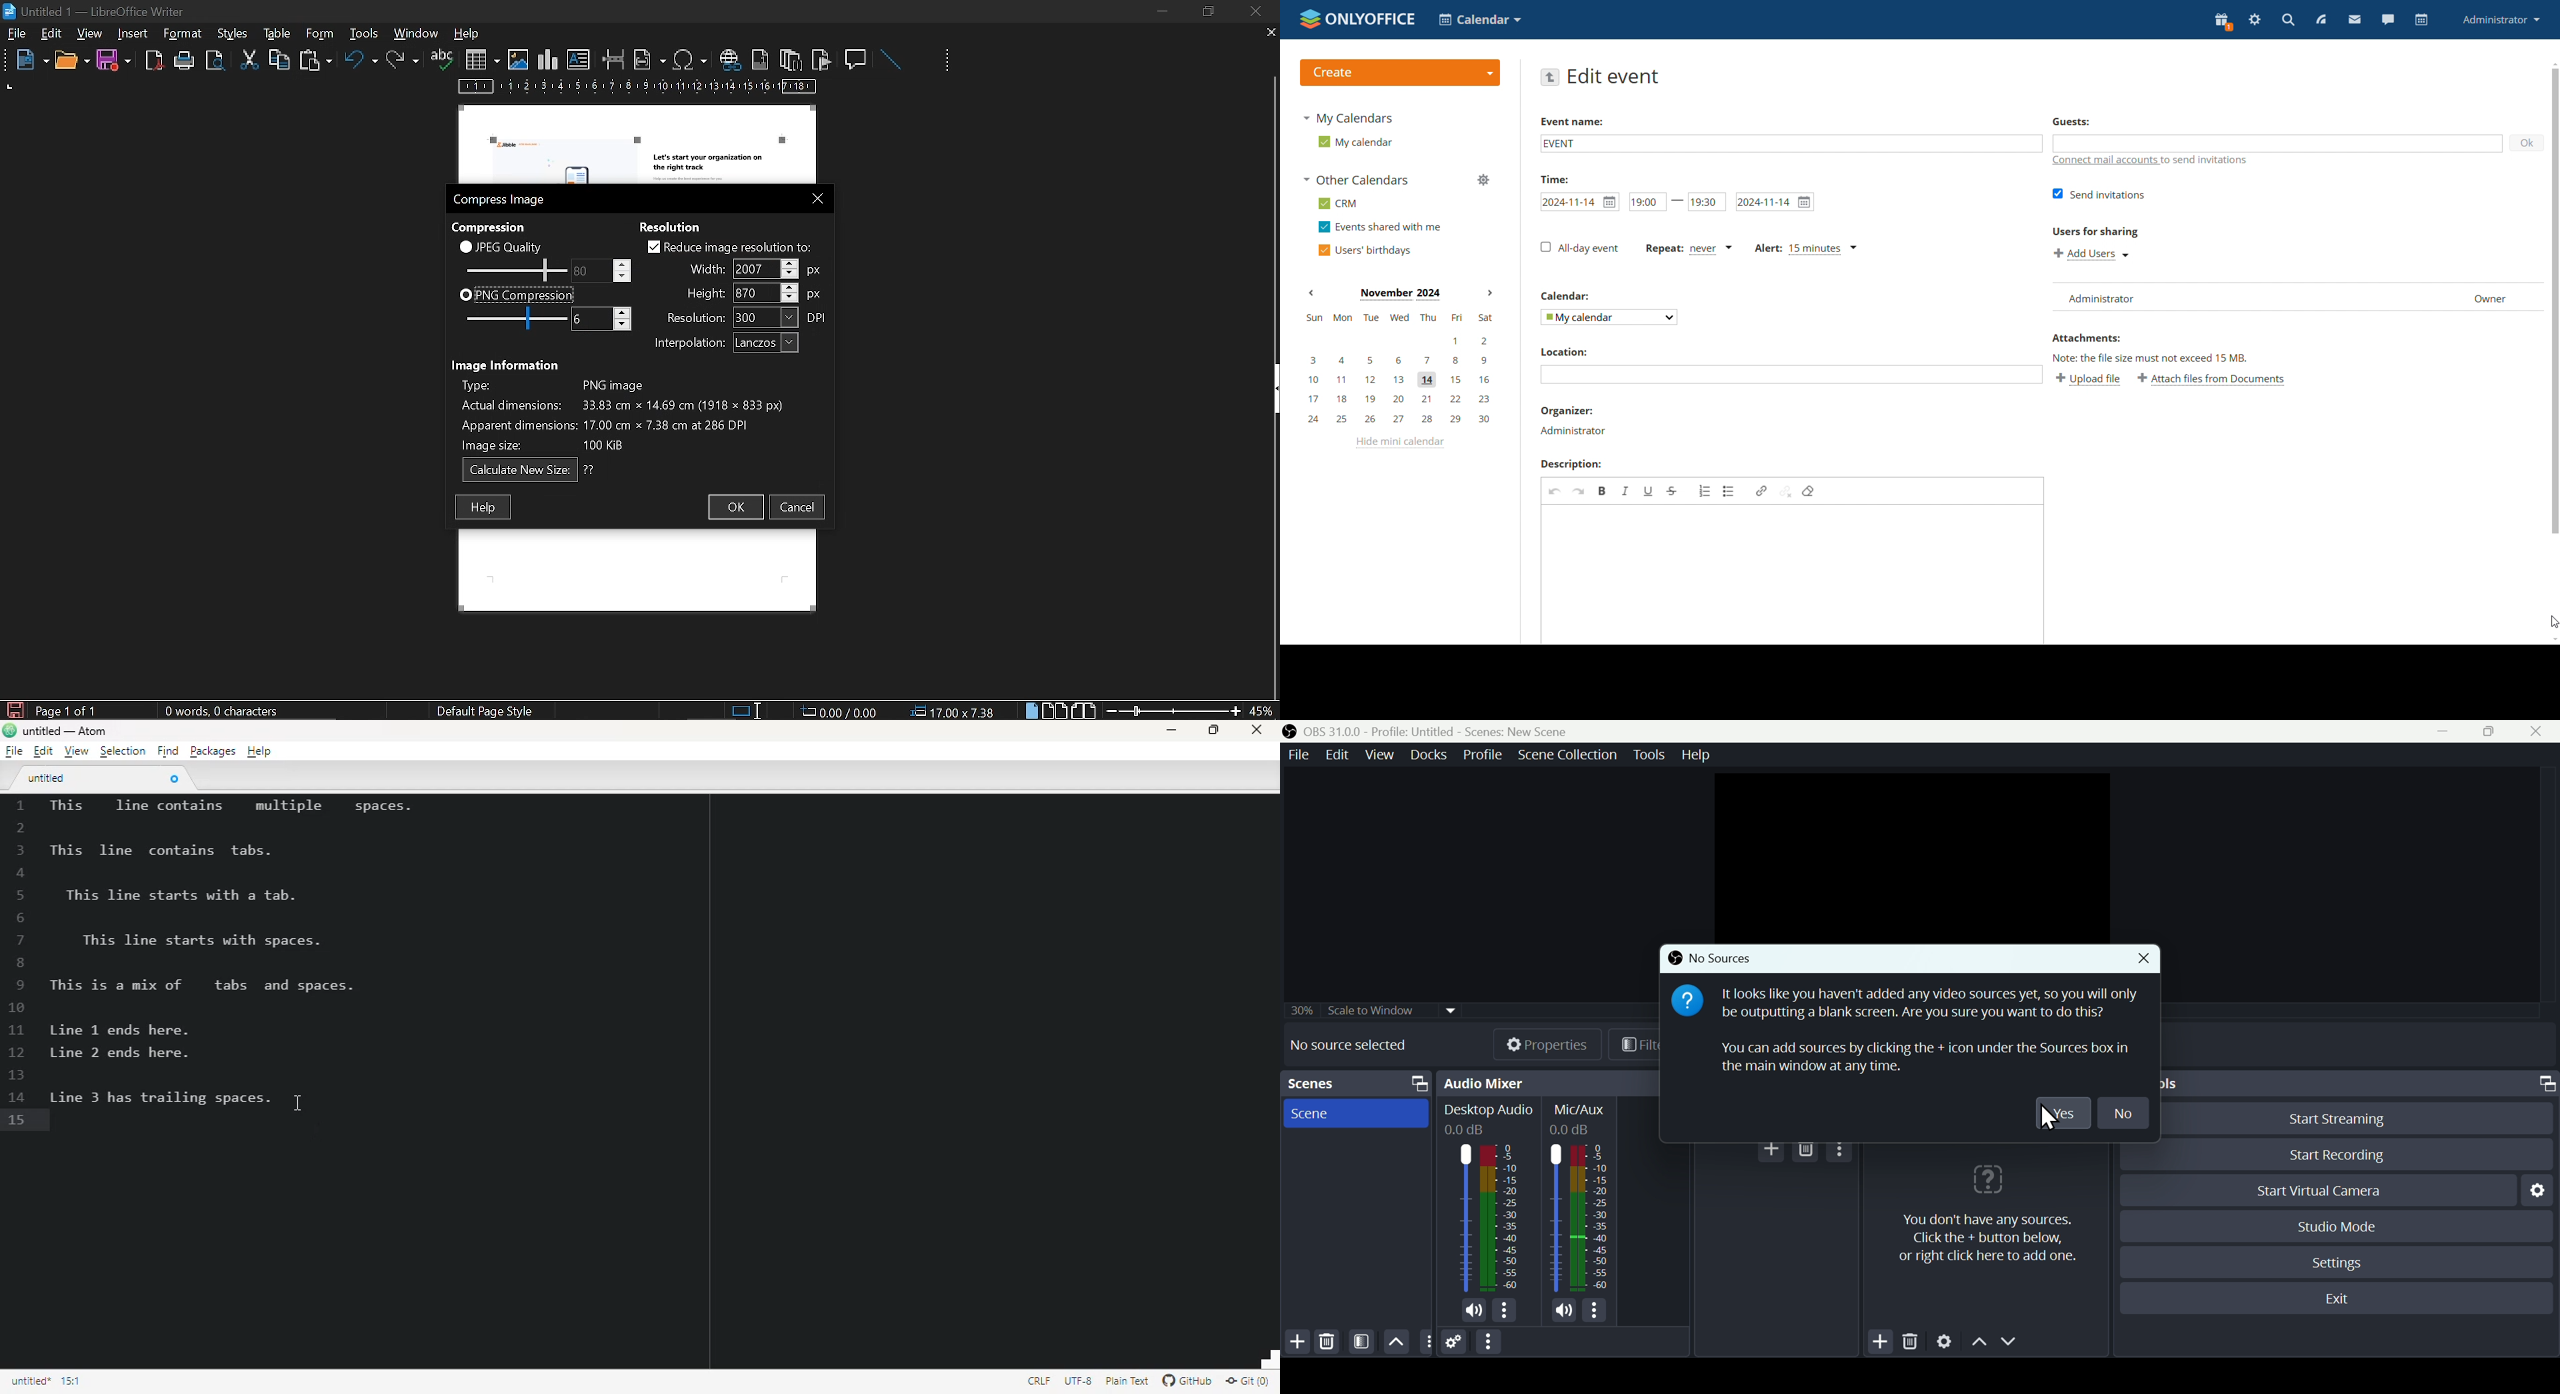 The height and width of the screenshot is (1400, 2576). What do you see at coordinates (755, 269) in the screenshot?
I see `width` at bounding box center [755, 269].